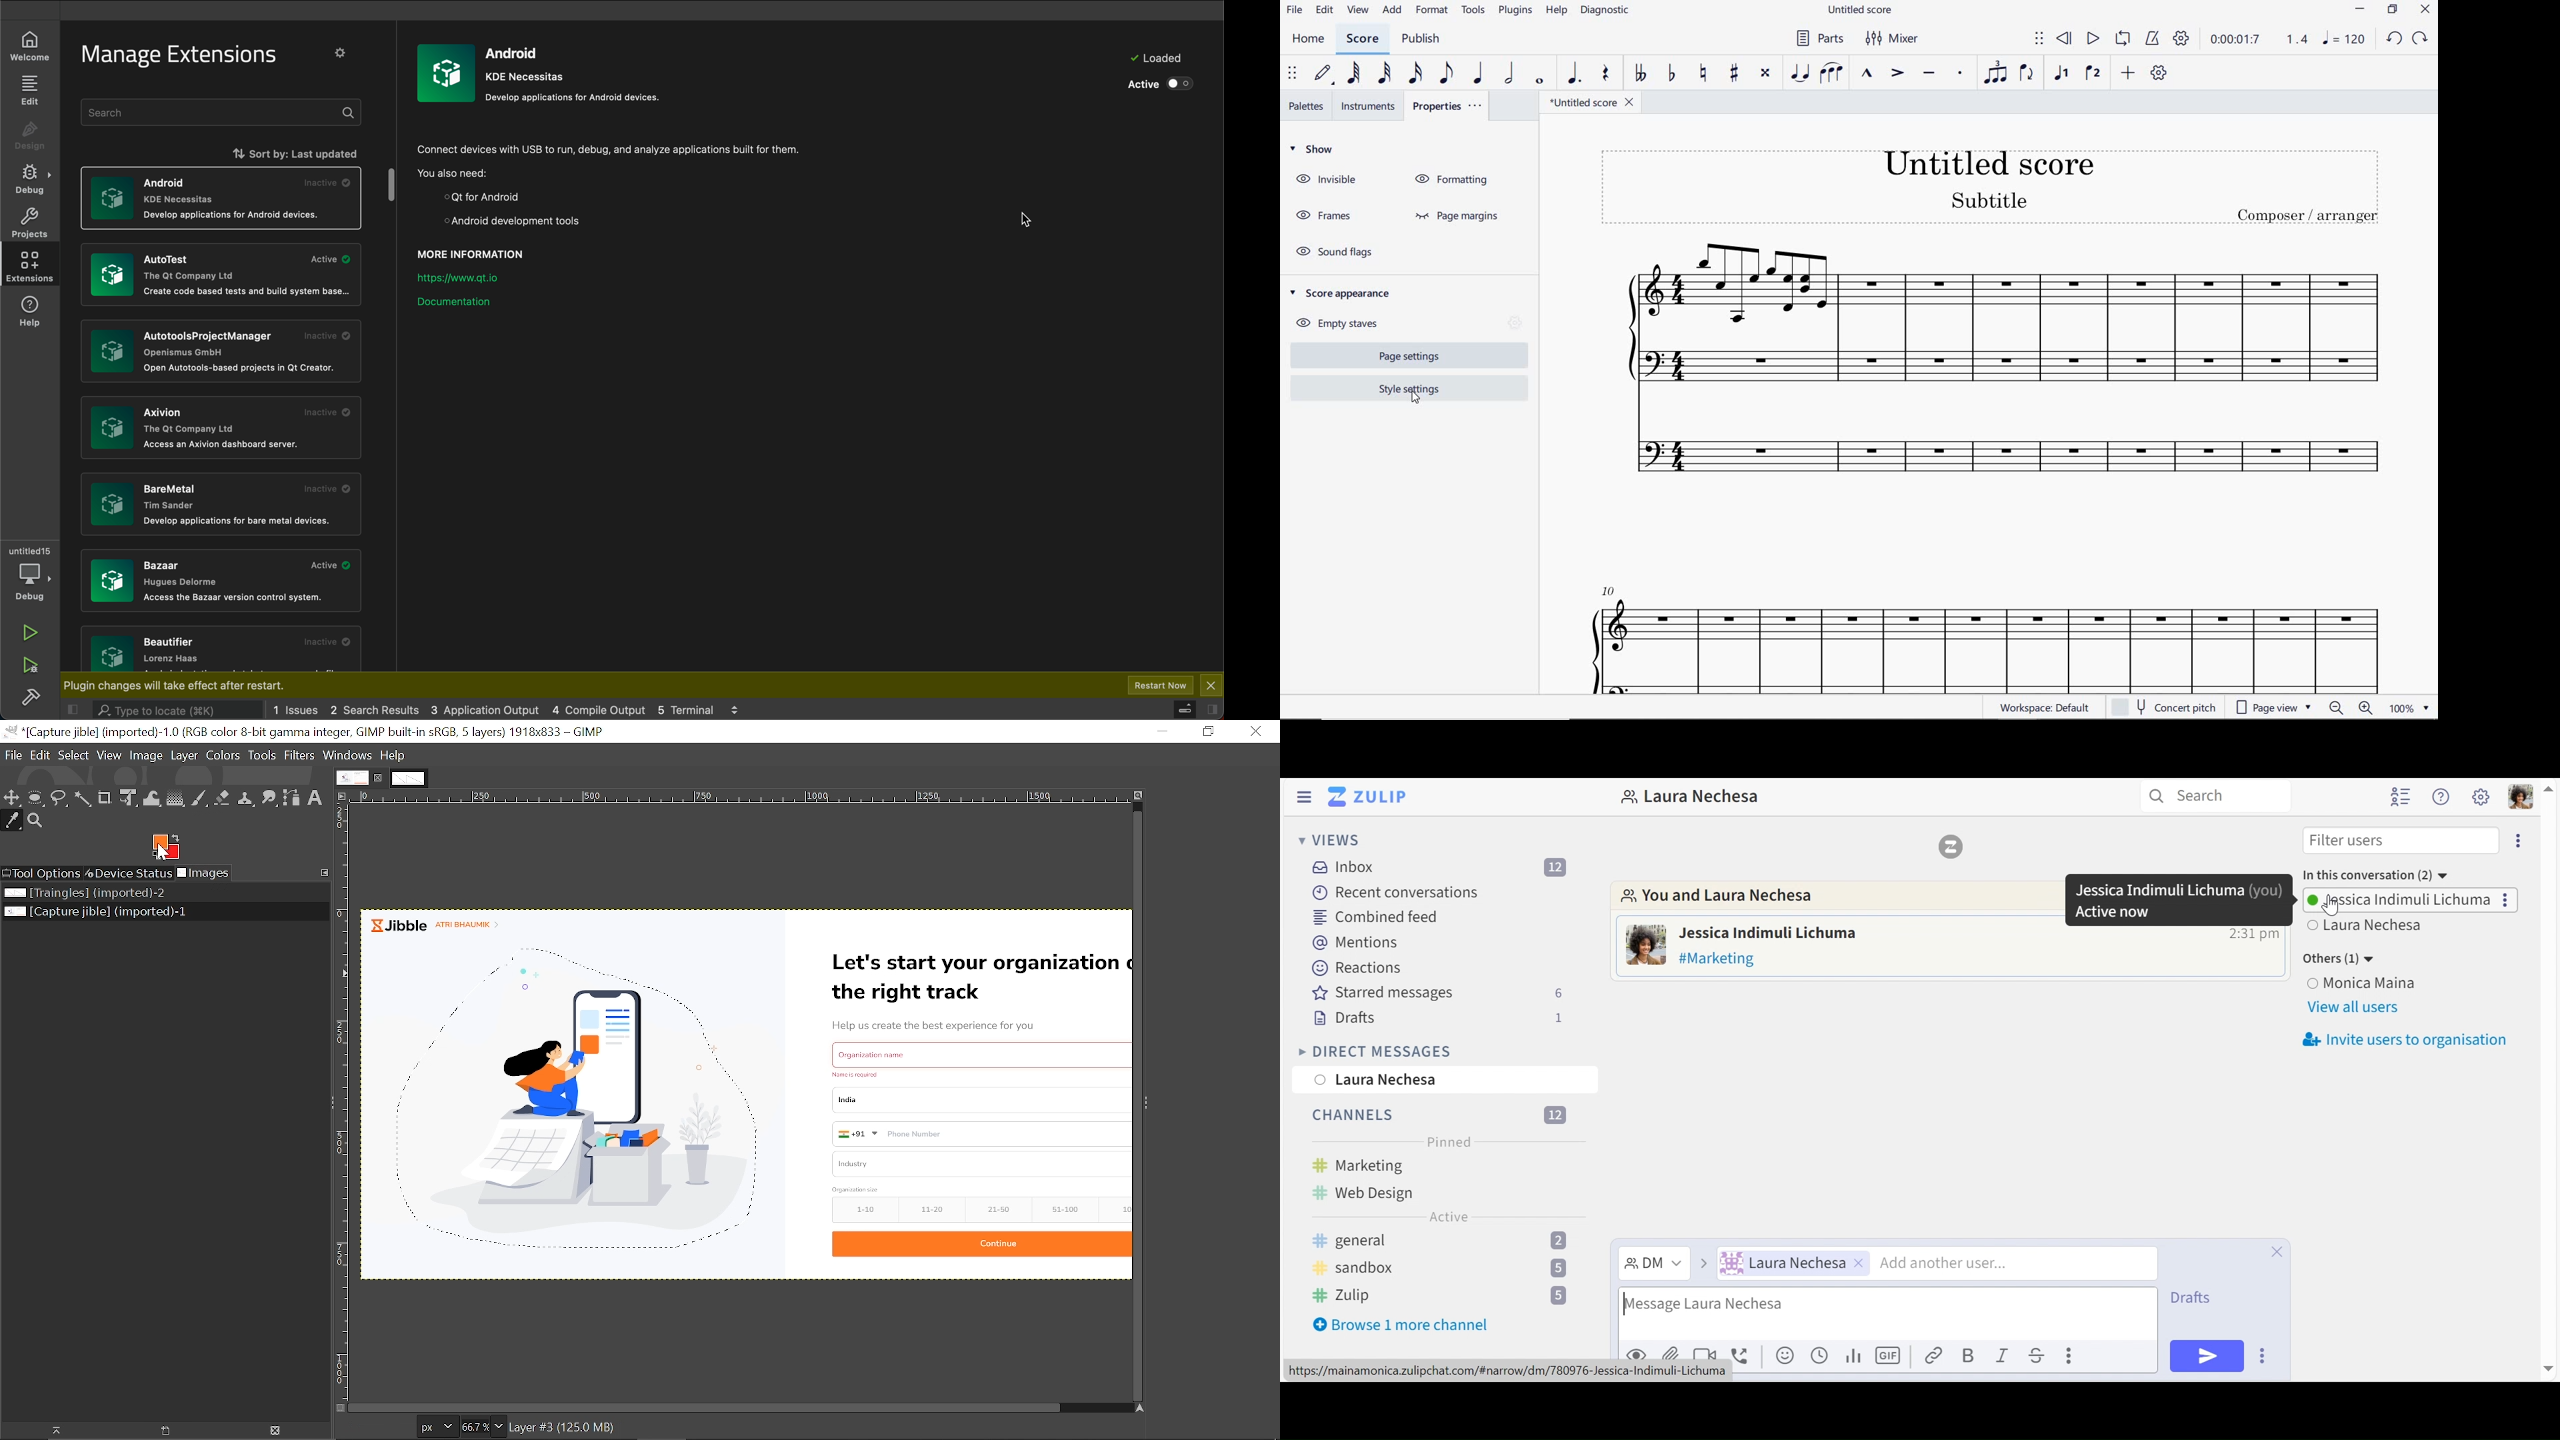 The image size is (2576, 1456). What do you see at coordinates (223, 650) in the screenshot?
I see `extensions list` at bounding box center [223, 650].